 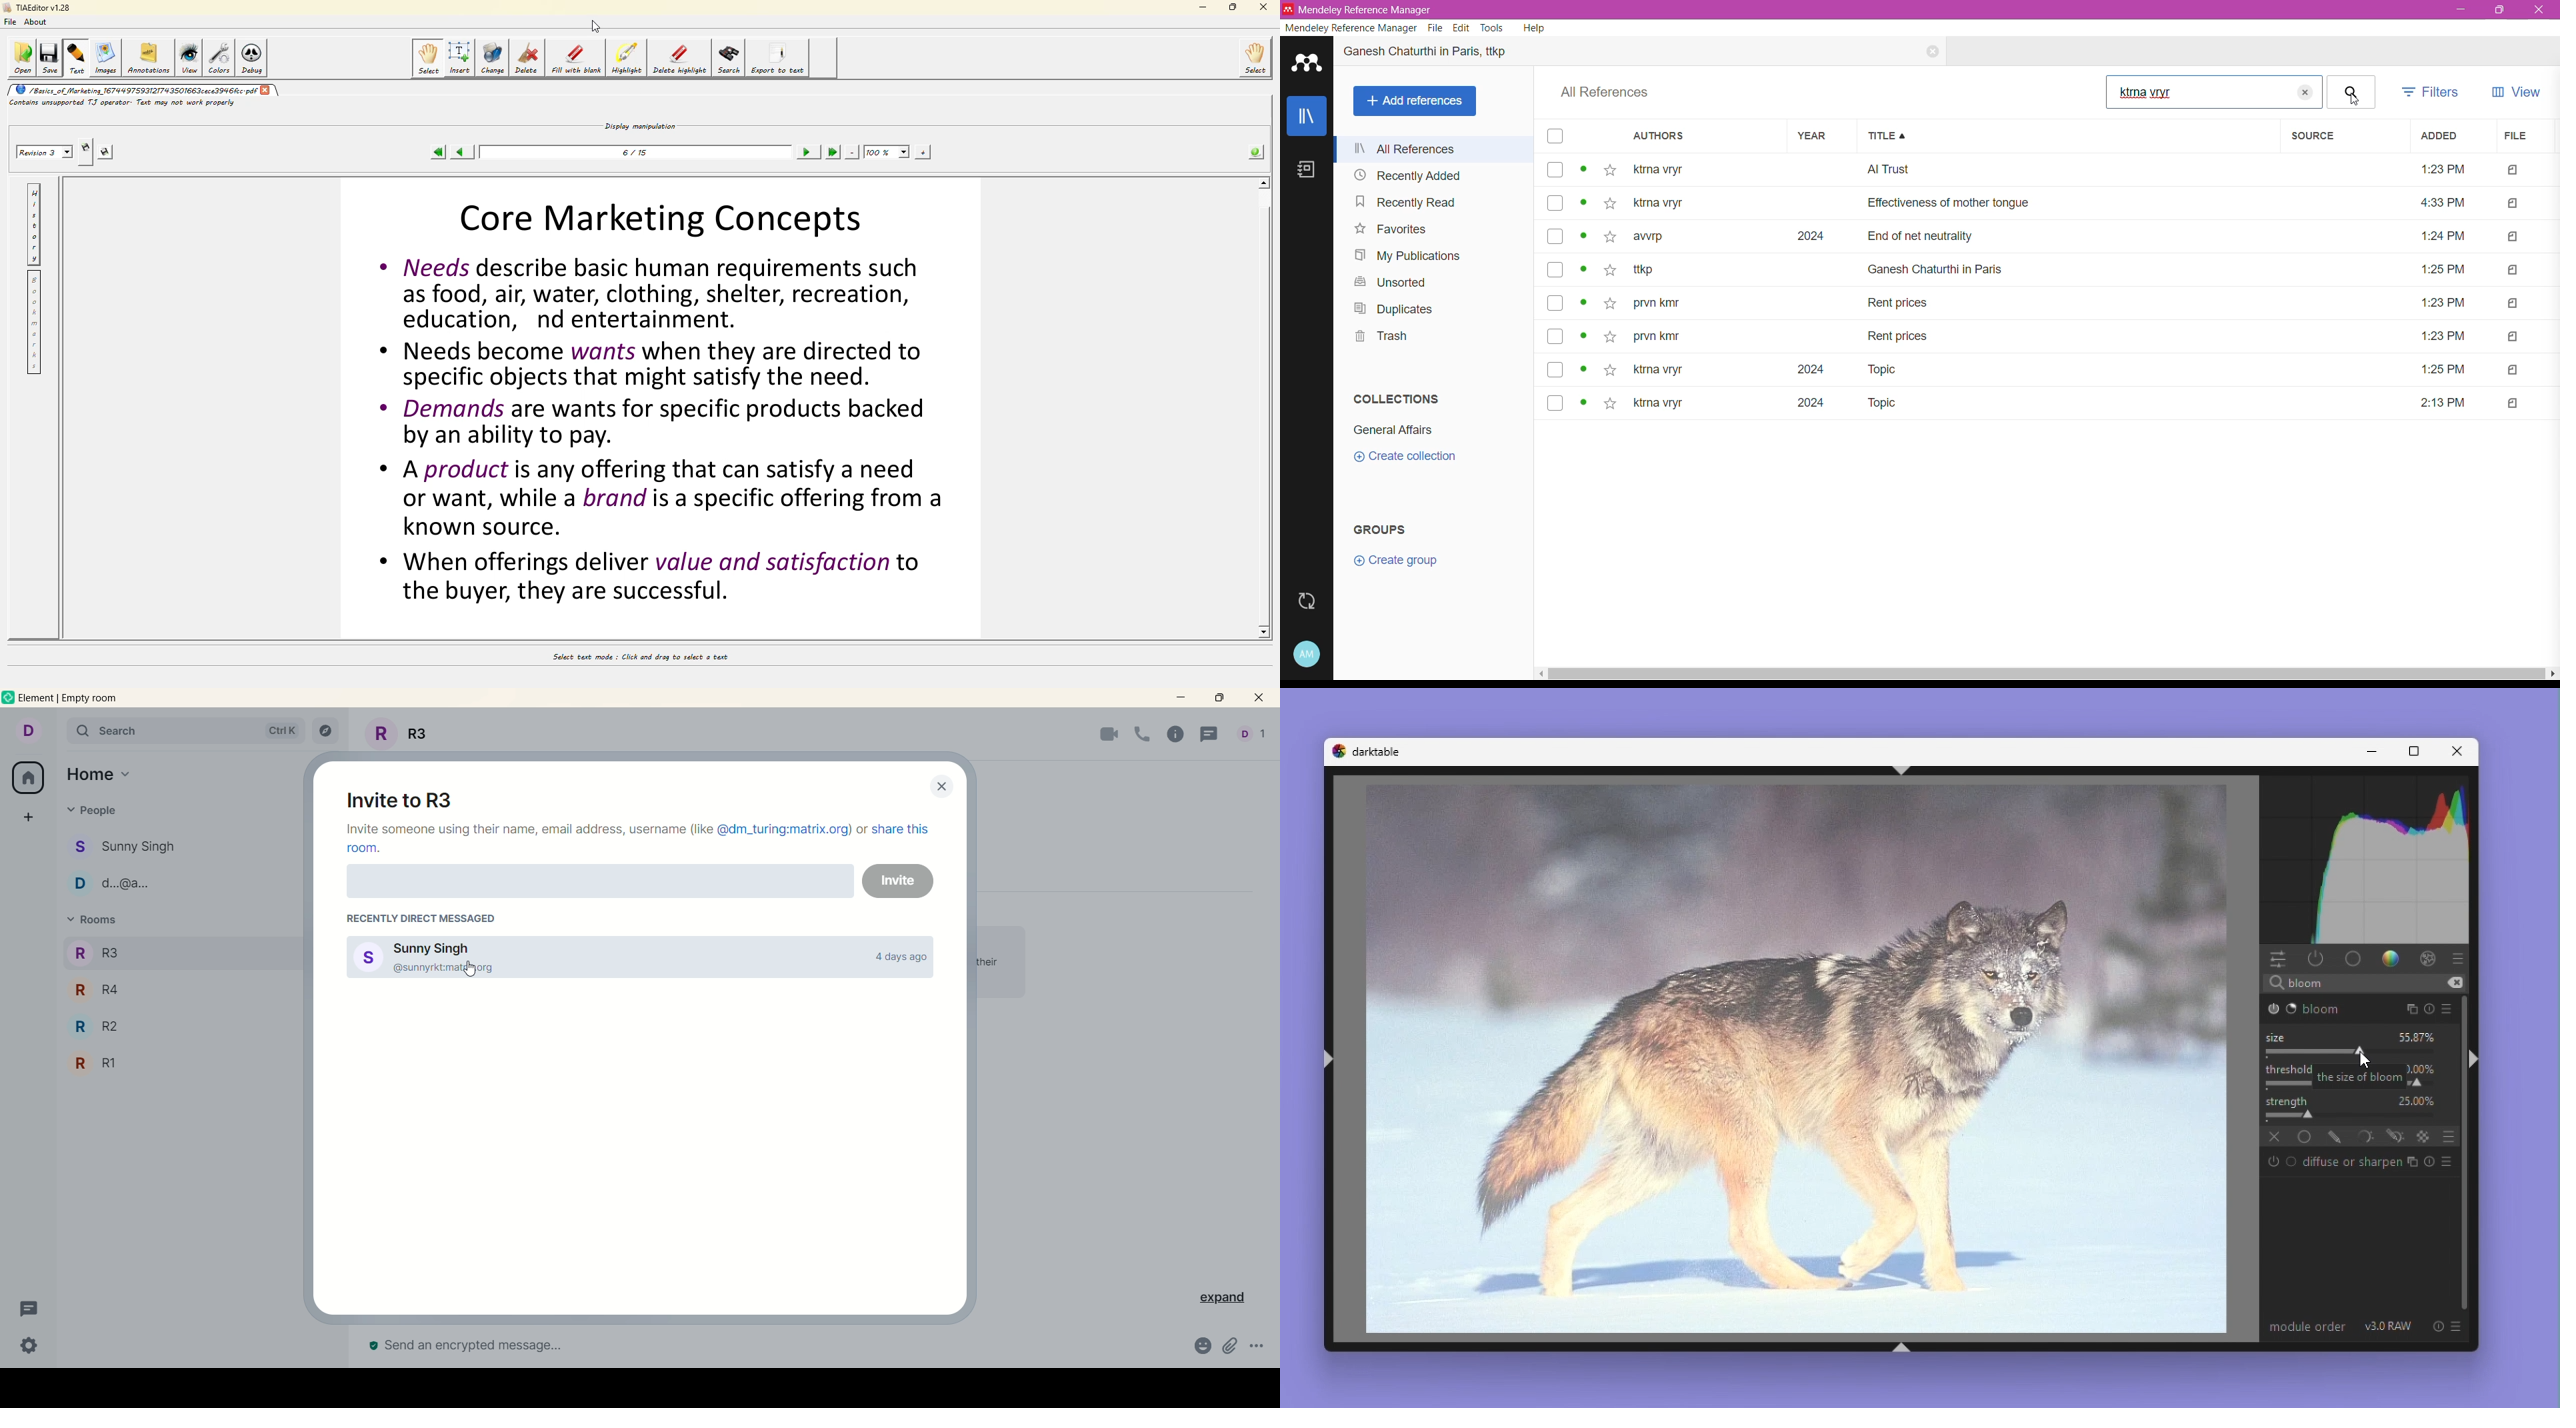 I want to click on file type, so click(x=2509, y=171).